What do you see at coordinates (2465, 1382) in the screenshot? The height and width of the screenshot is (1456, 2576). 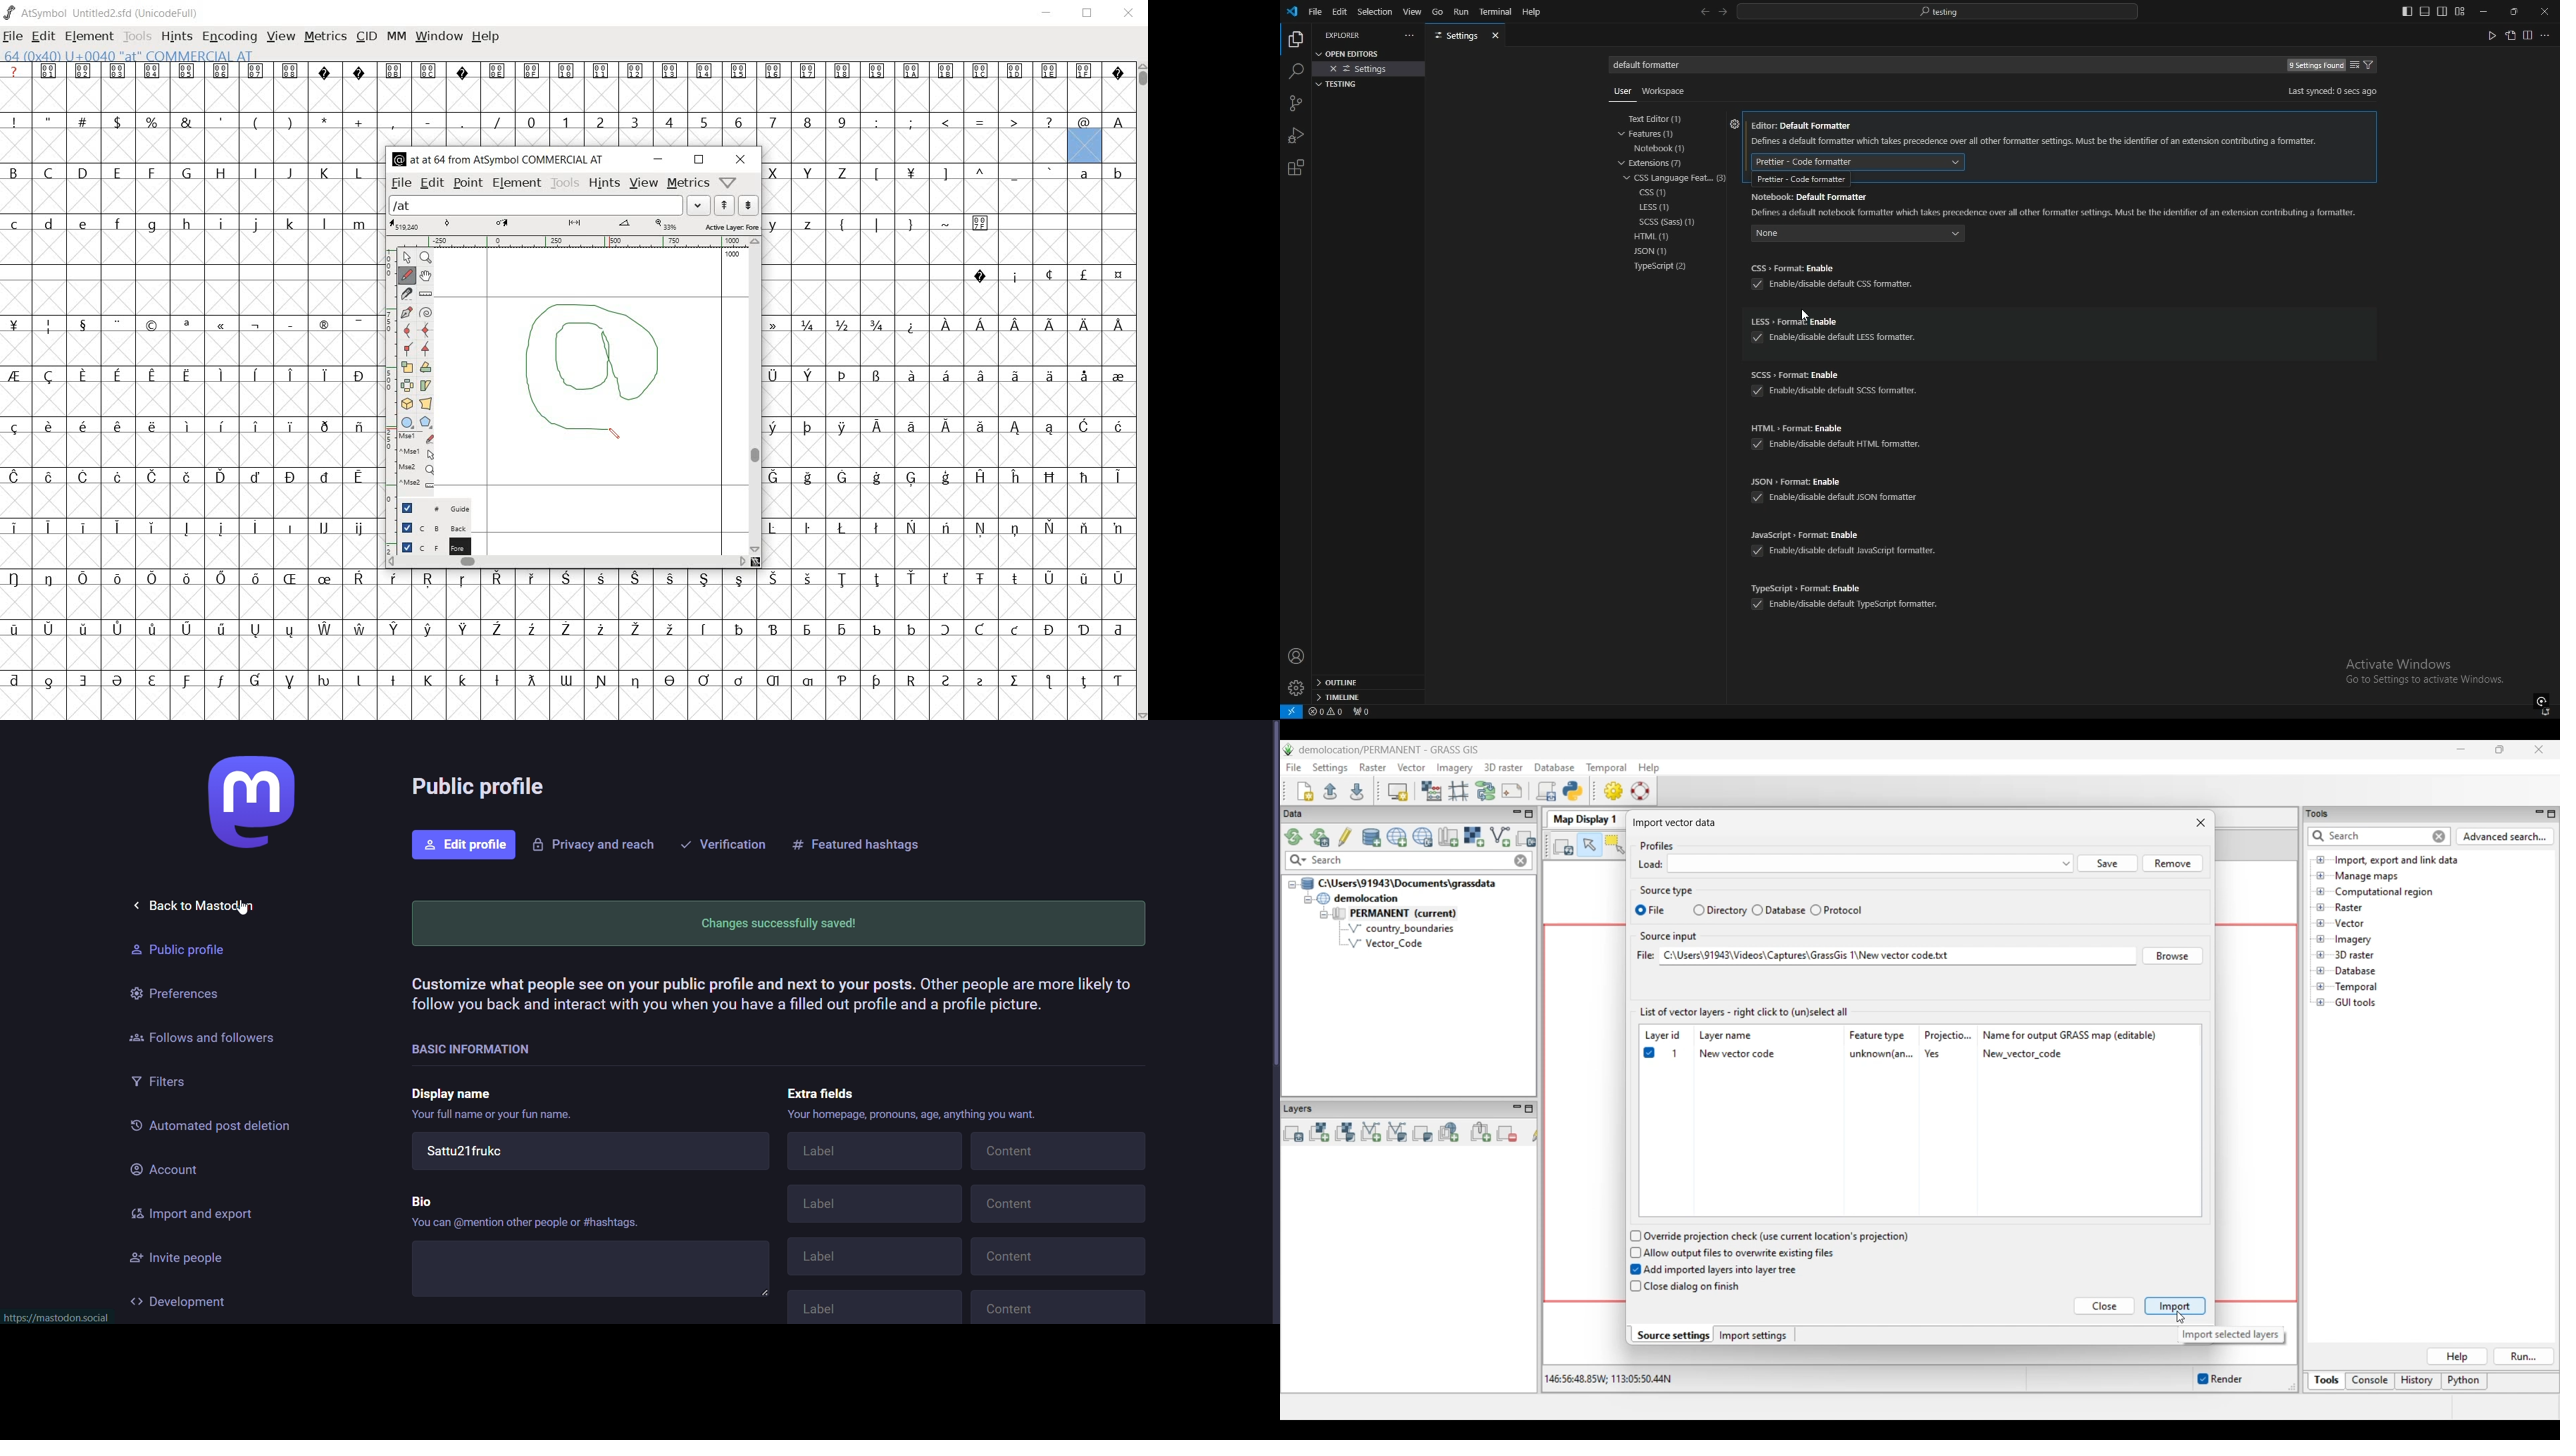 I see `Python` at bounding box center [2465, 1382].